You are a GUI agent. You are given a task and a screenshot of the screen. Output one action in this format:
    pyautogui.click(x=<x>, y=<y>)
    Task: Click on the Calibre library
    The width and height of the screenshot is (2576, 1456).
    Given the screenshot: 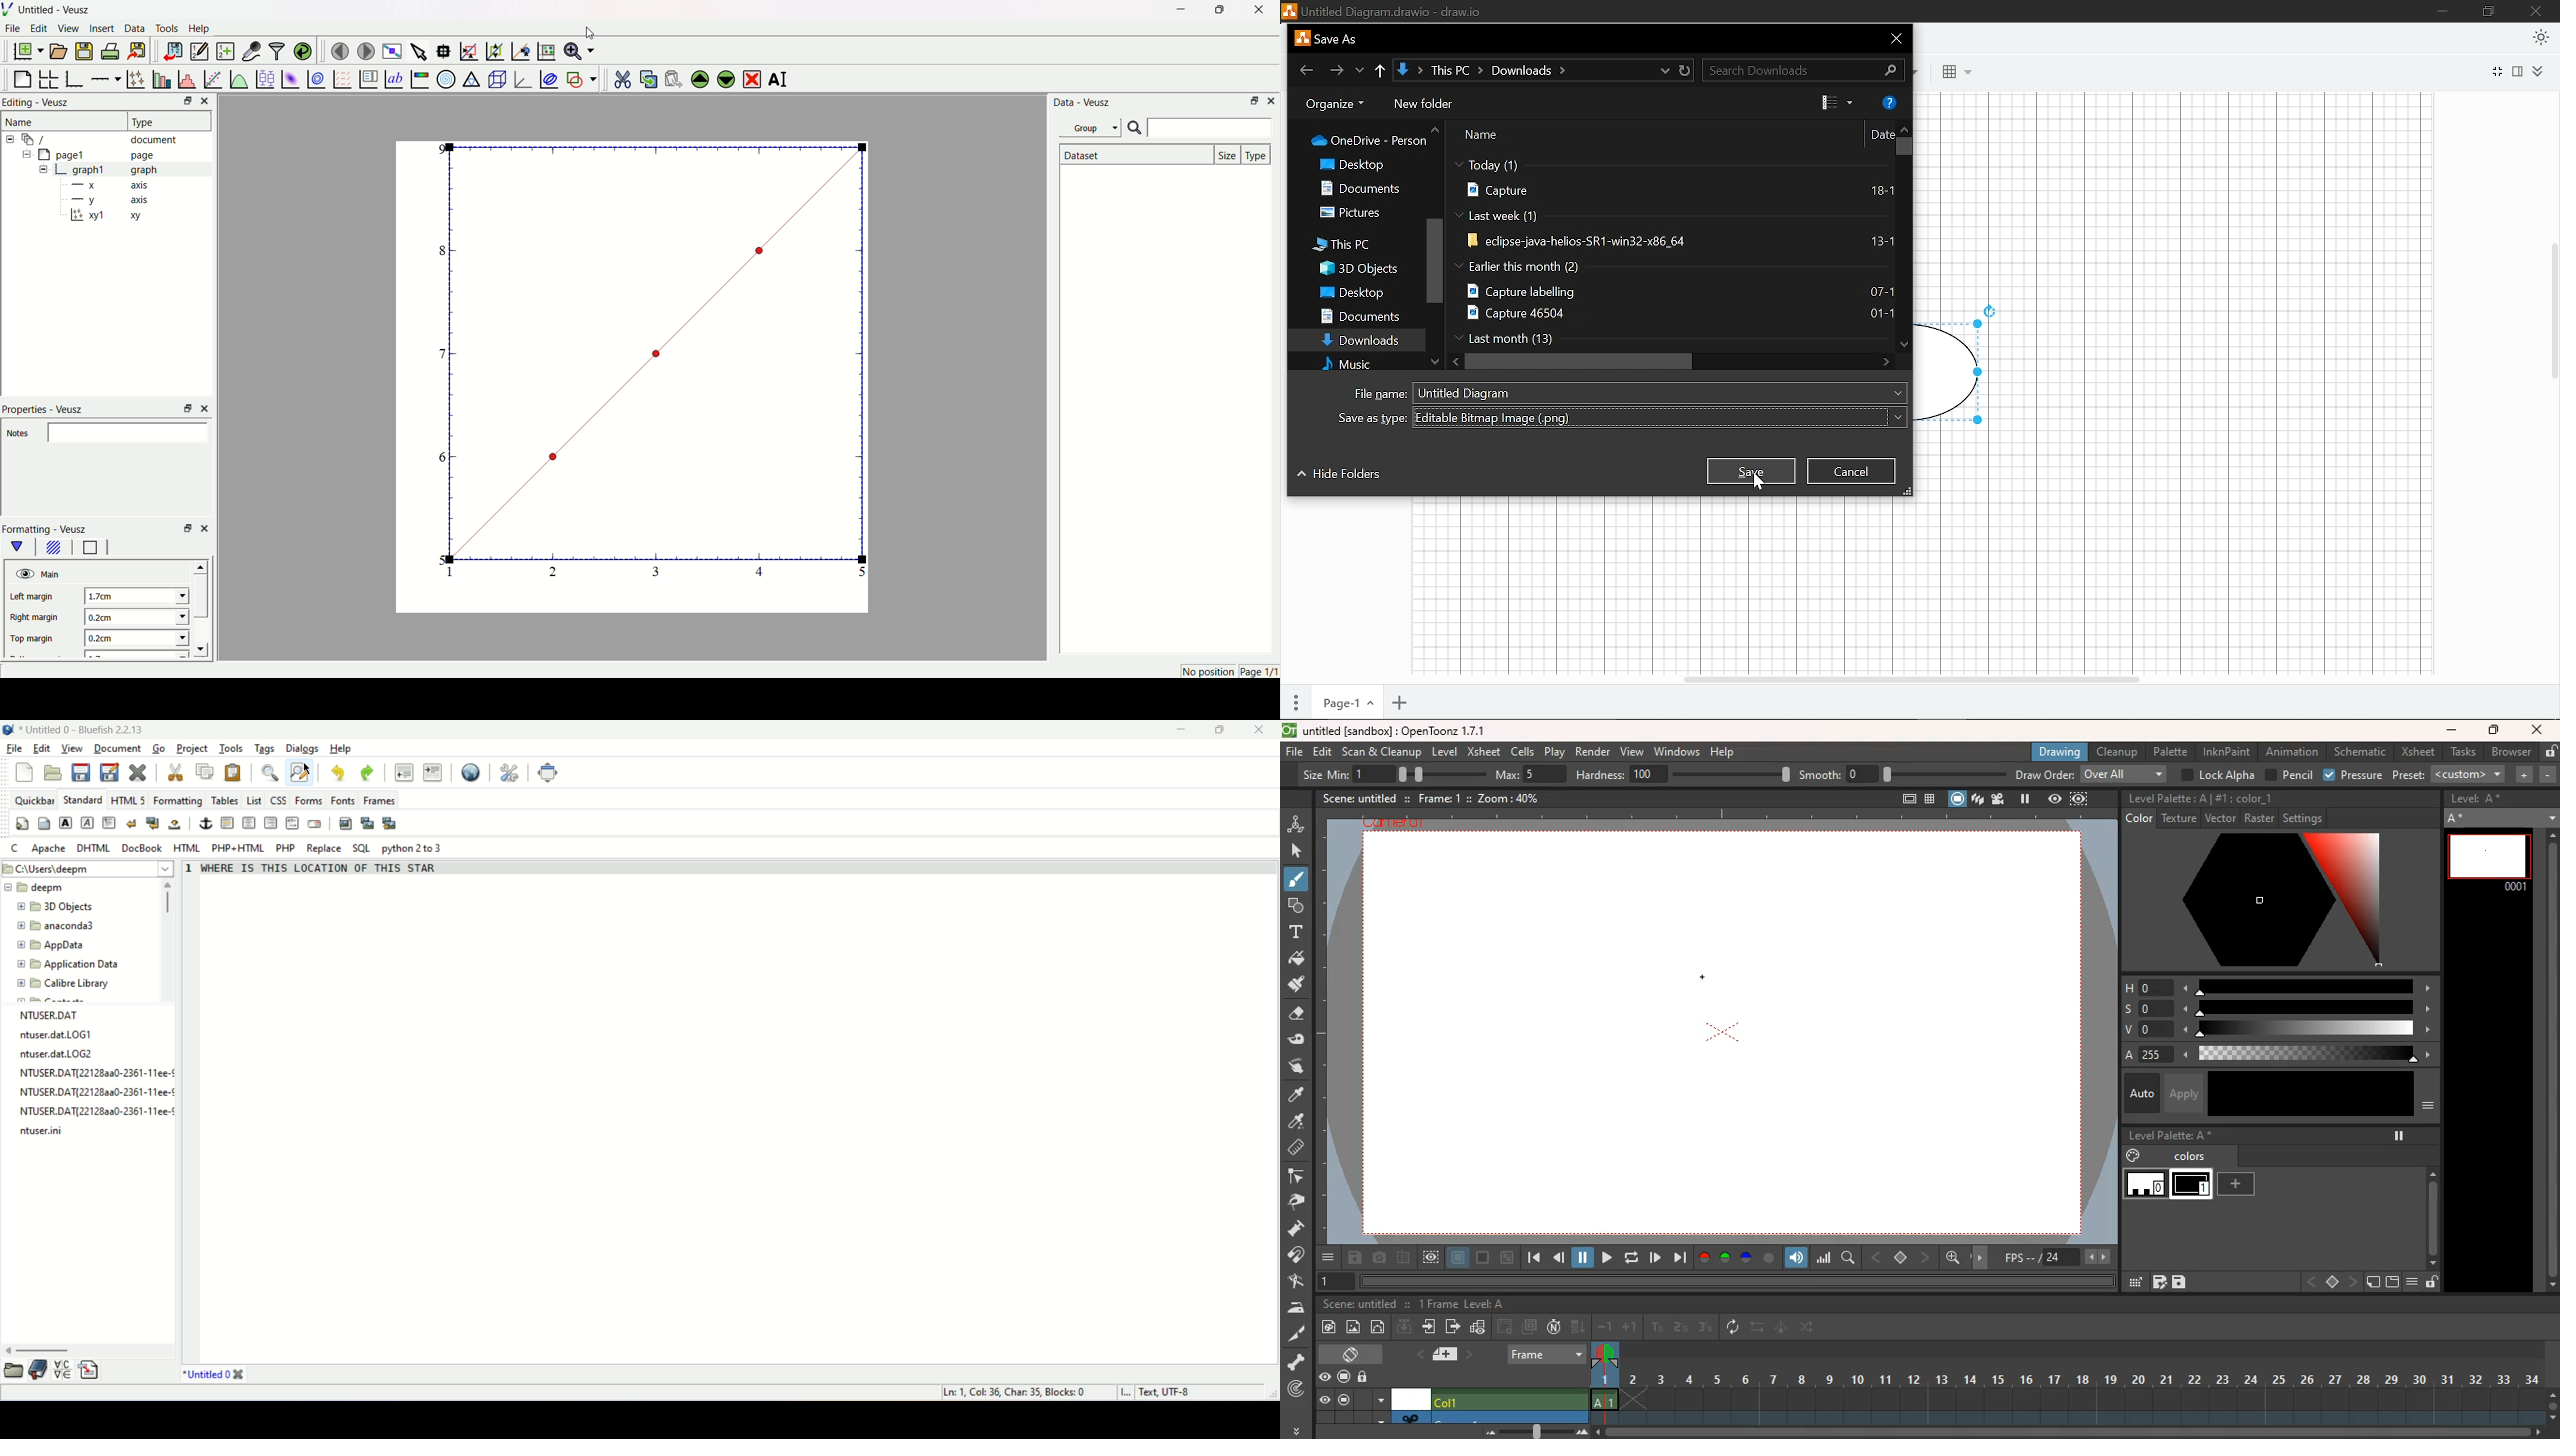 What is the action you would take?
    pyautogui.click(x=63, y=983)
    